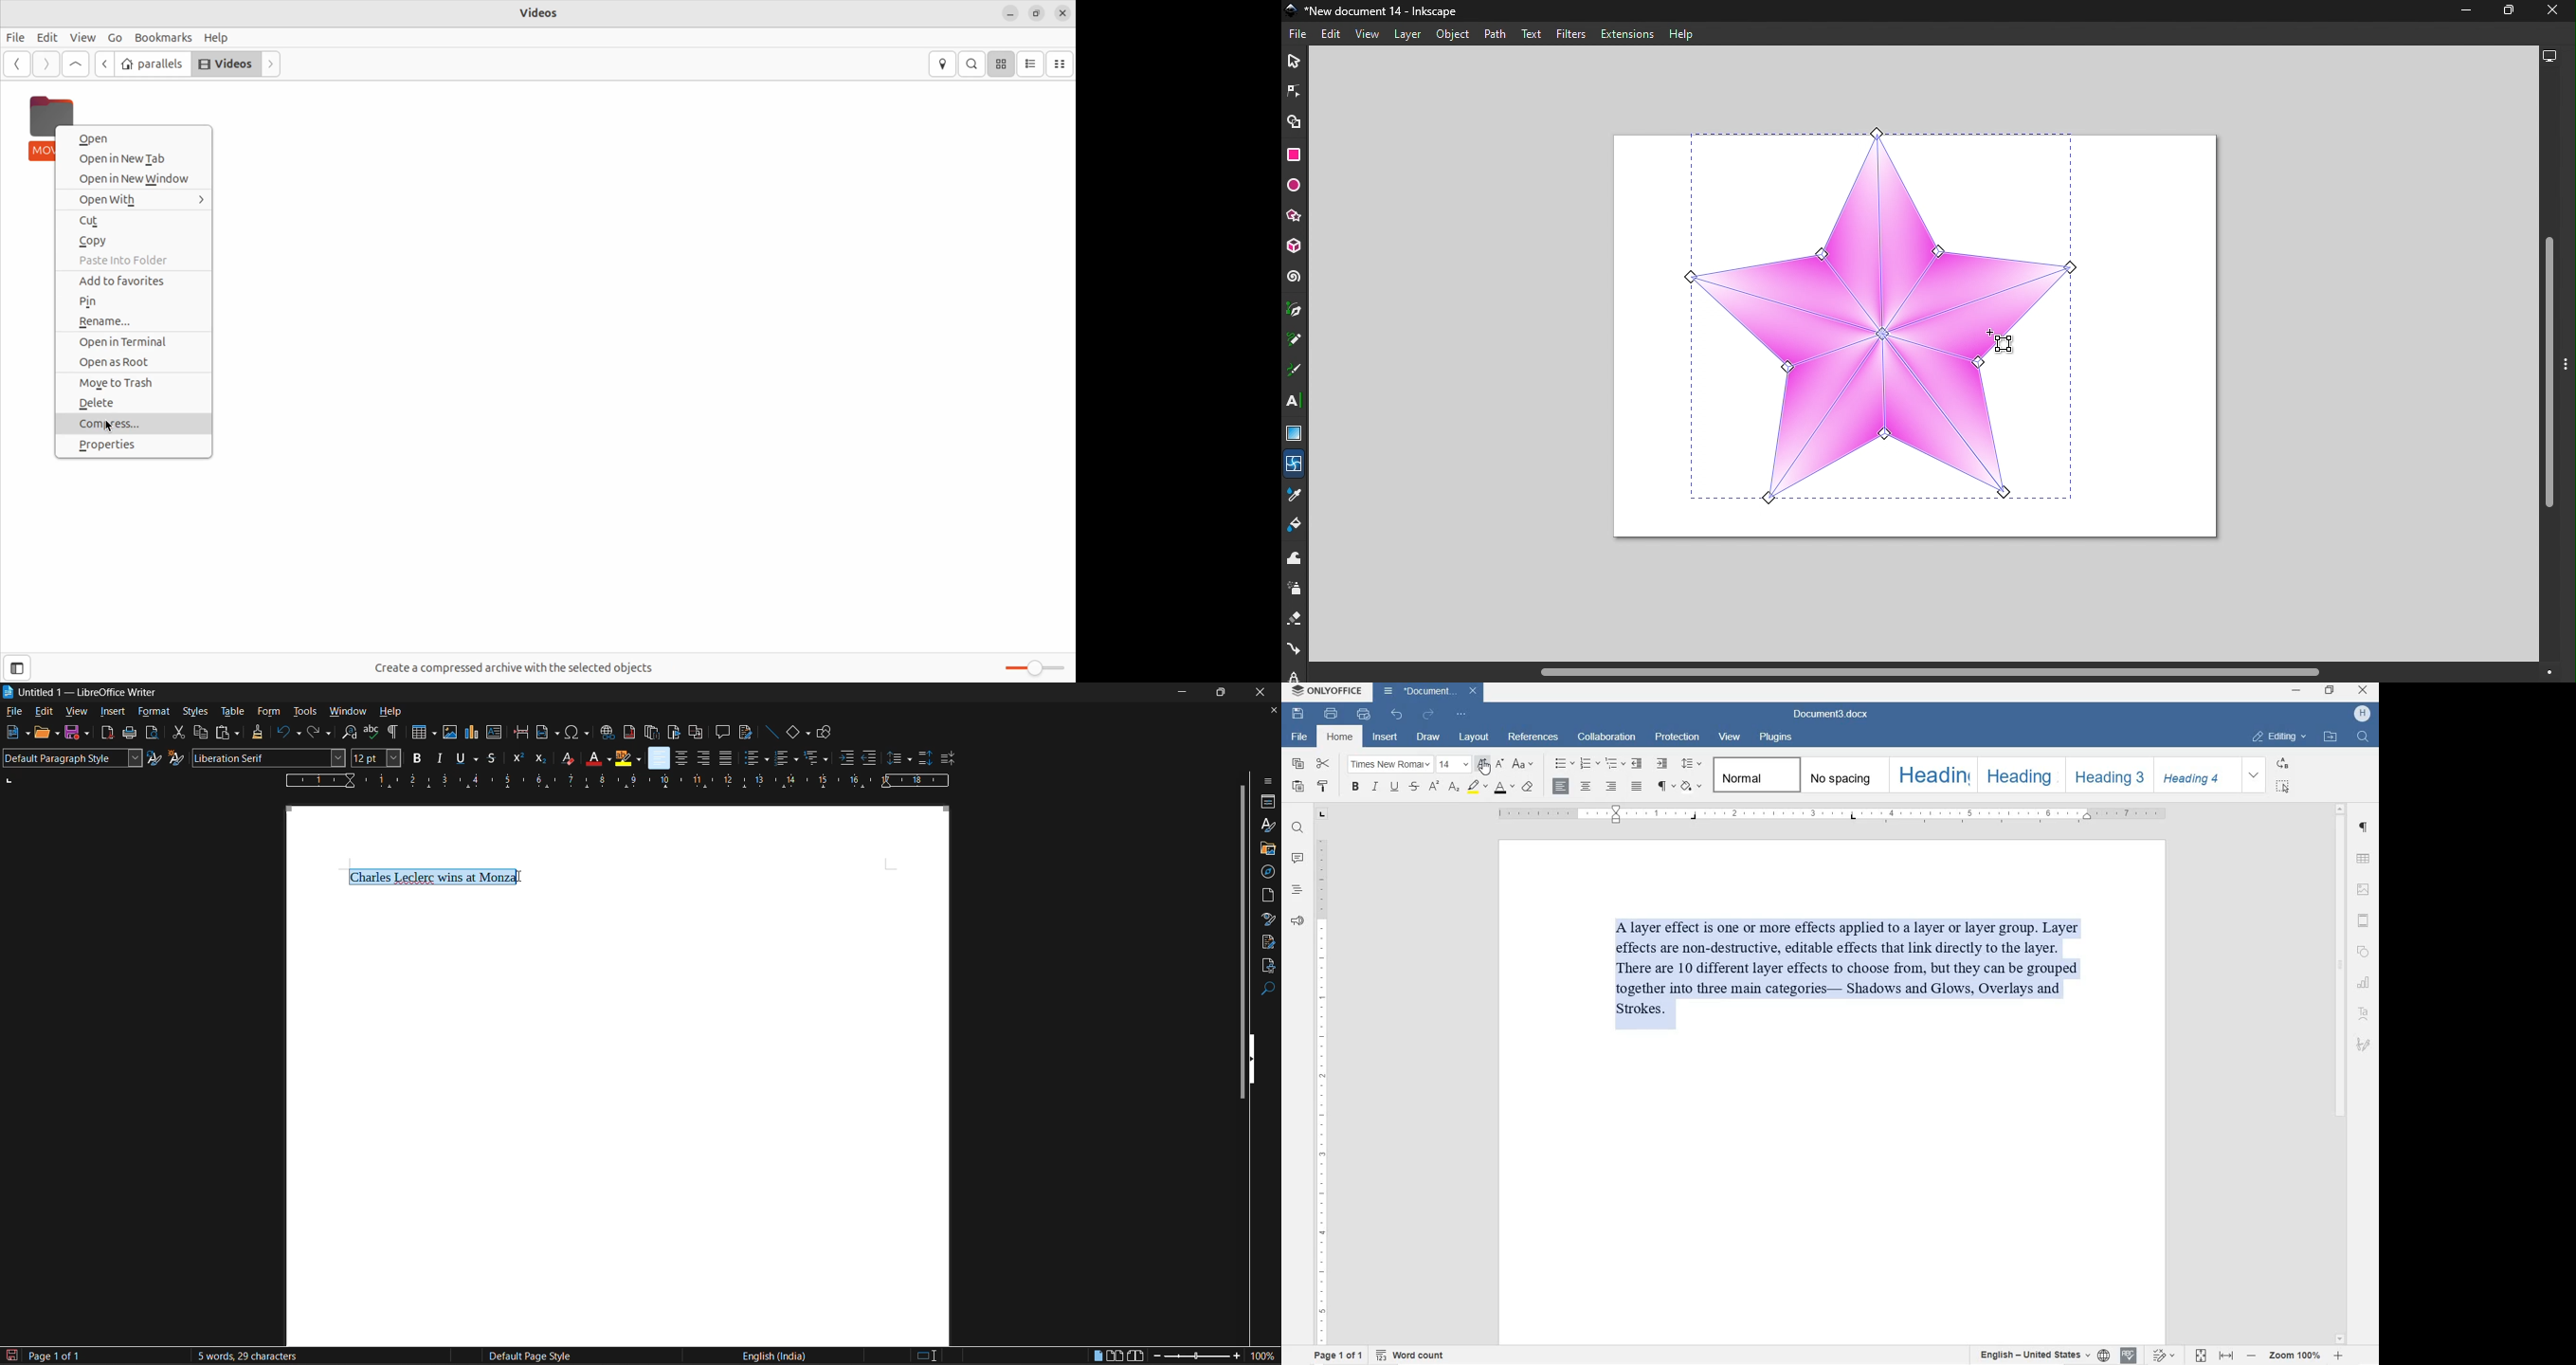  What do you see at coordinates (496, 732) in the screenshot?
I see `insert text box` at bounding box center [496, 732].